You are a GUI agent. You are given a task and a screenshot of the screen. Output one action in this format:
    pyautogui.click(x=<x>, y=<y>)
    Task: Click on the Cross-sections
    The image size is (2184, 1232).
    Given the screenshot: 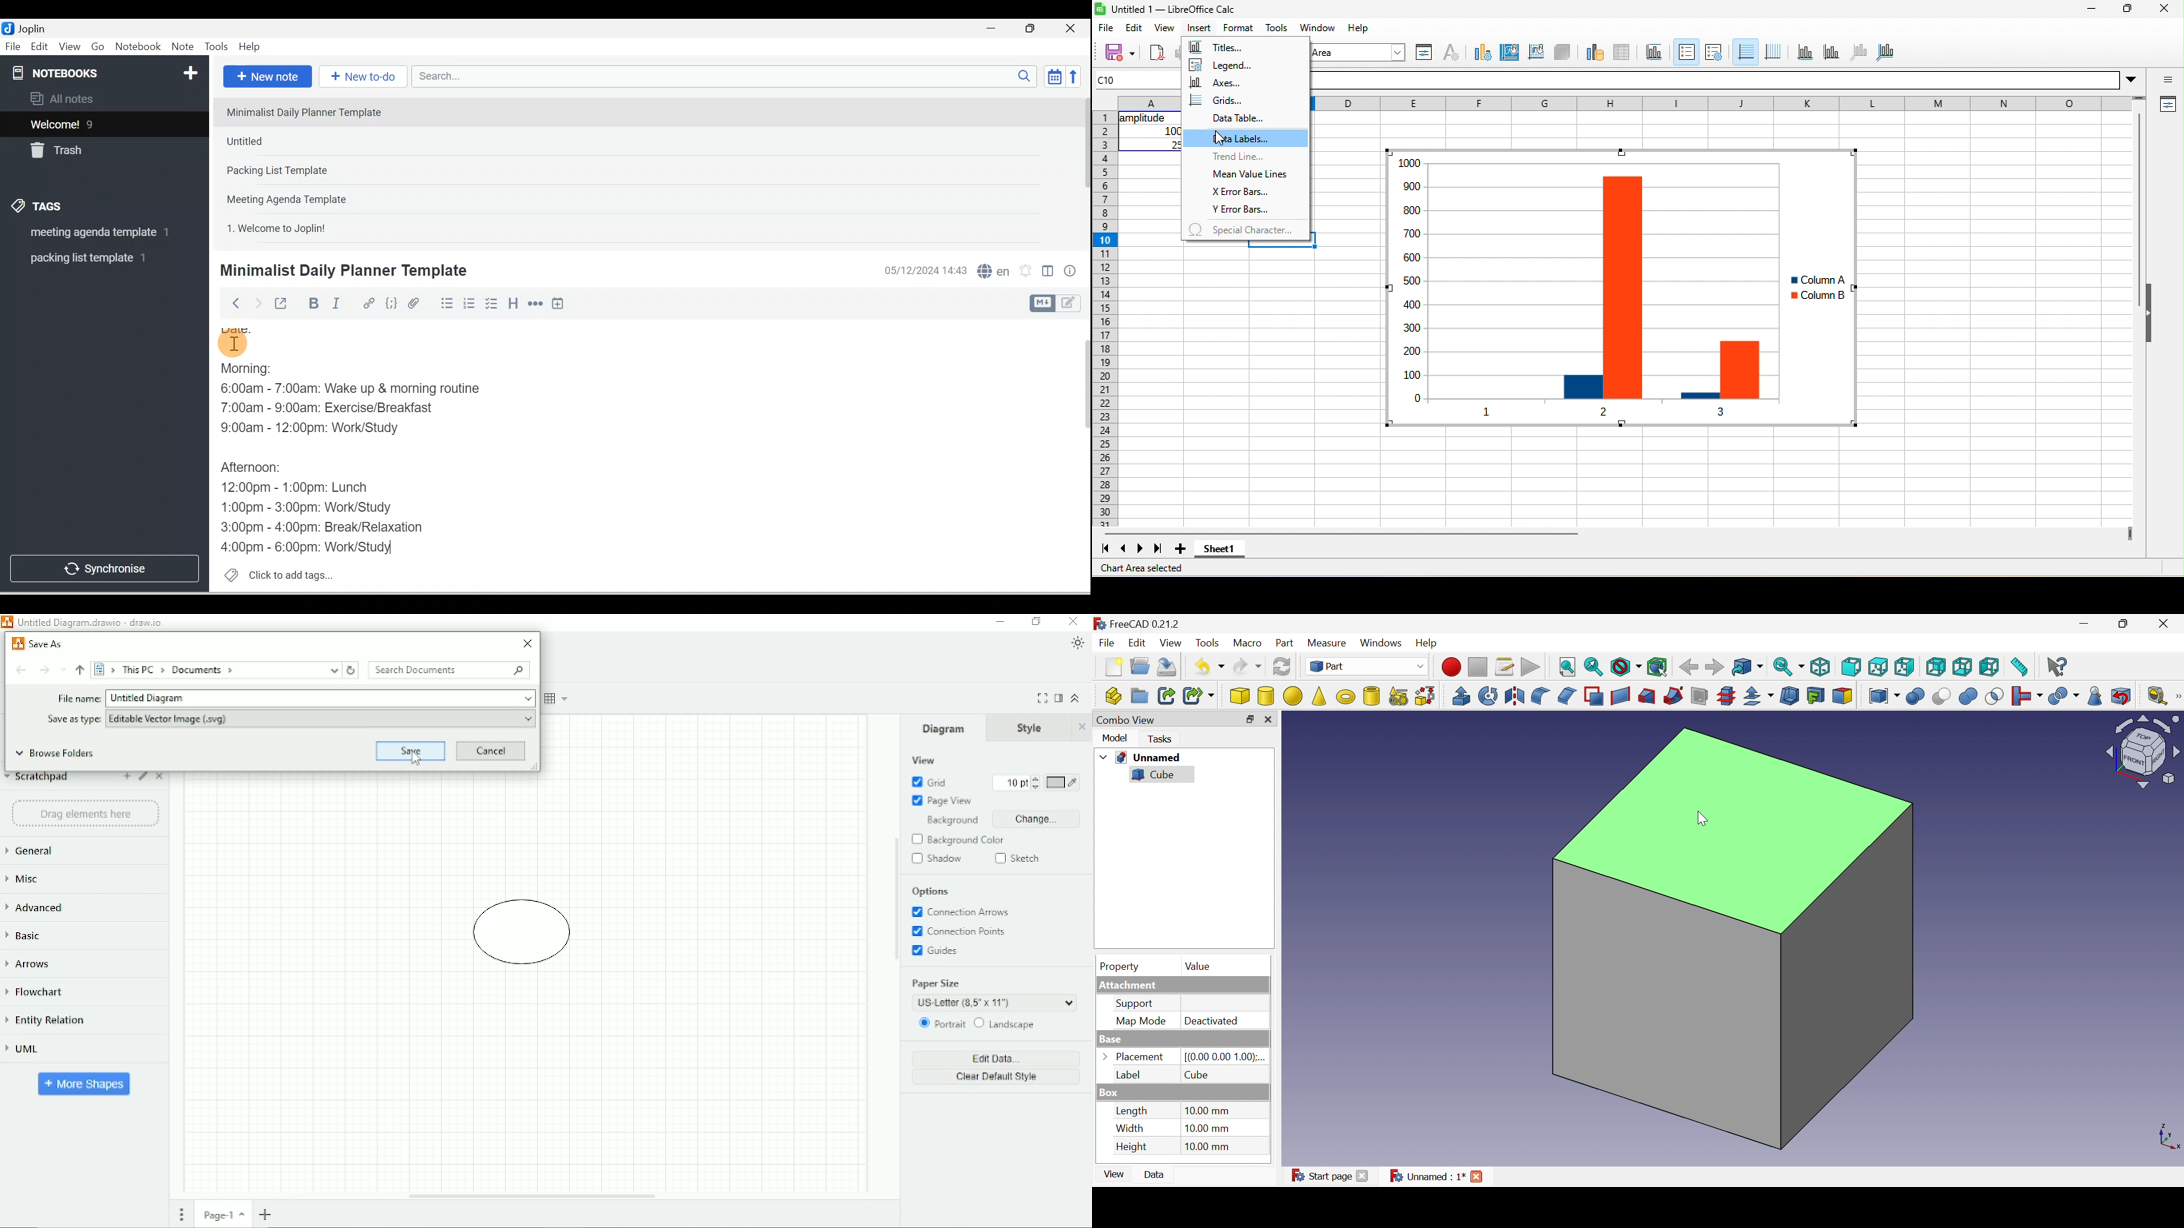 What is the action you would take?
    pyautogui.click(x=1727, y=695)
    